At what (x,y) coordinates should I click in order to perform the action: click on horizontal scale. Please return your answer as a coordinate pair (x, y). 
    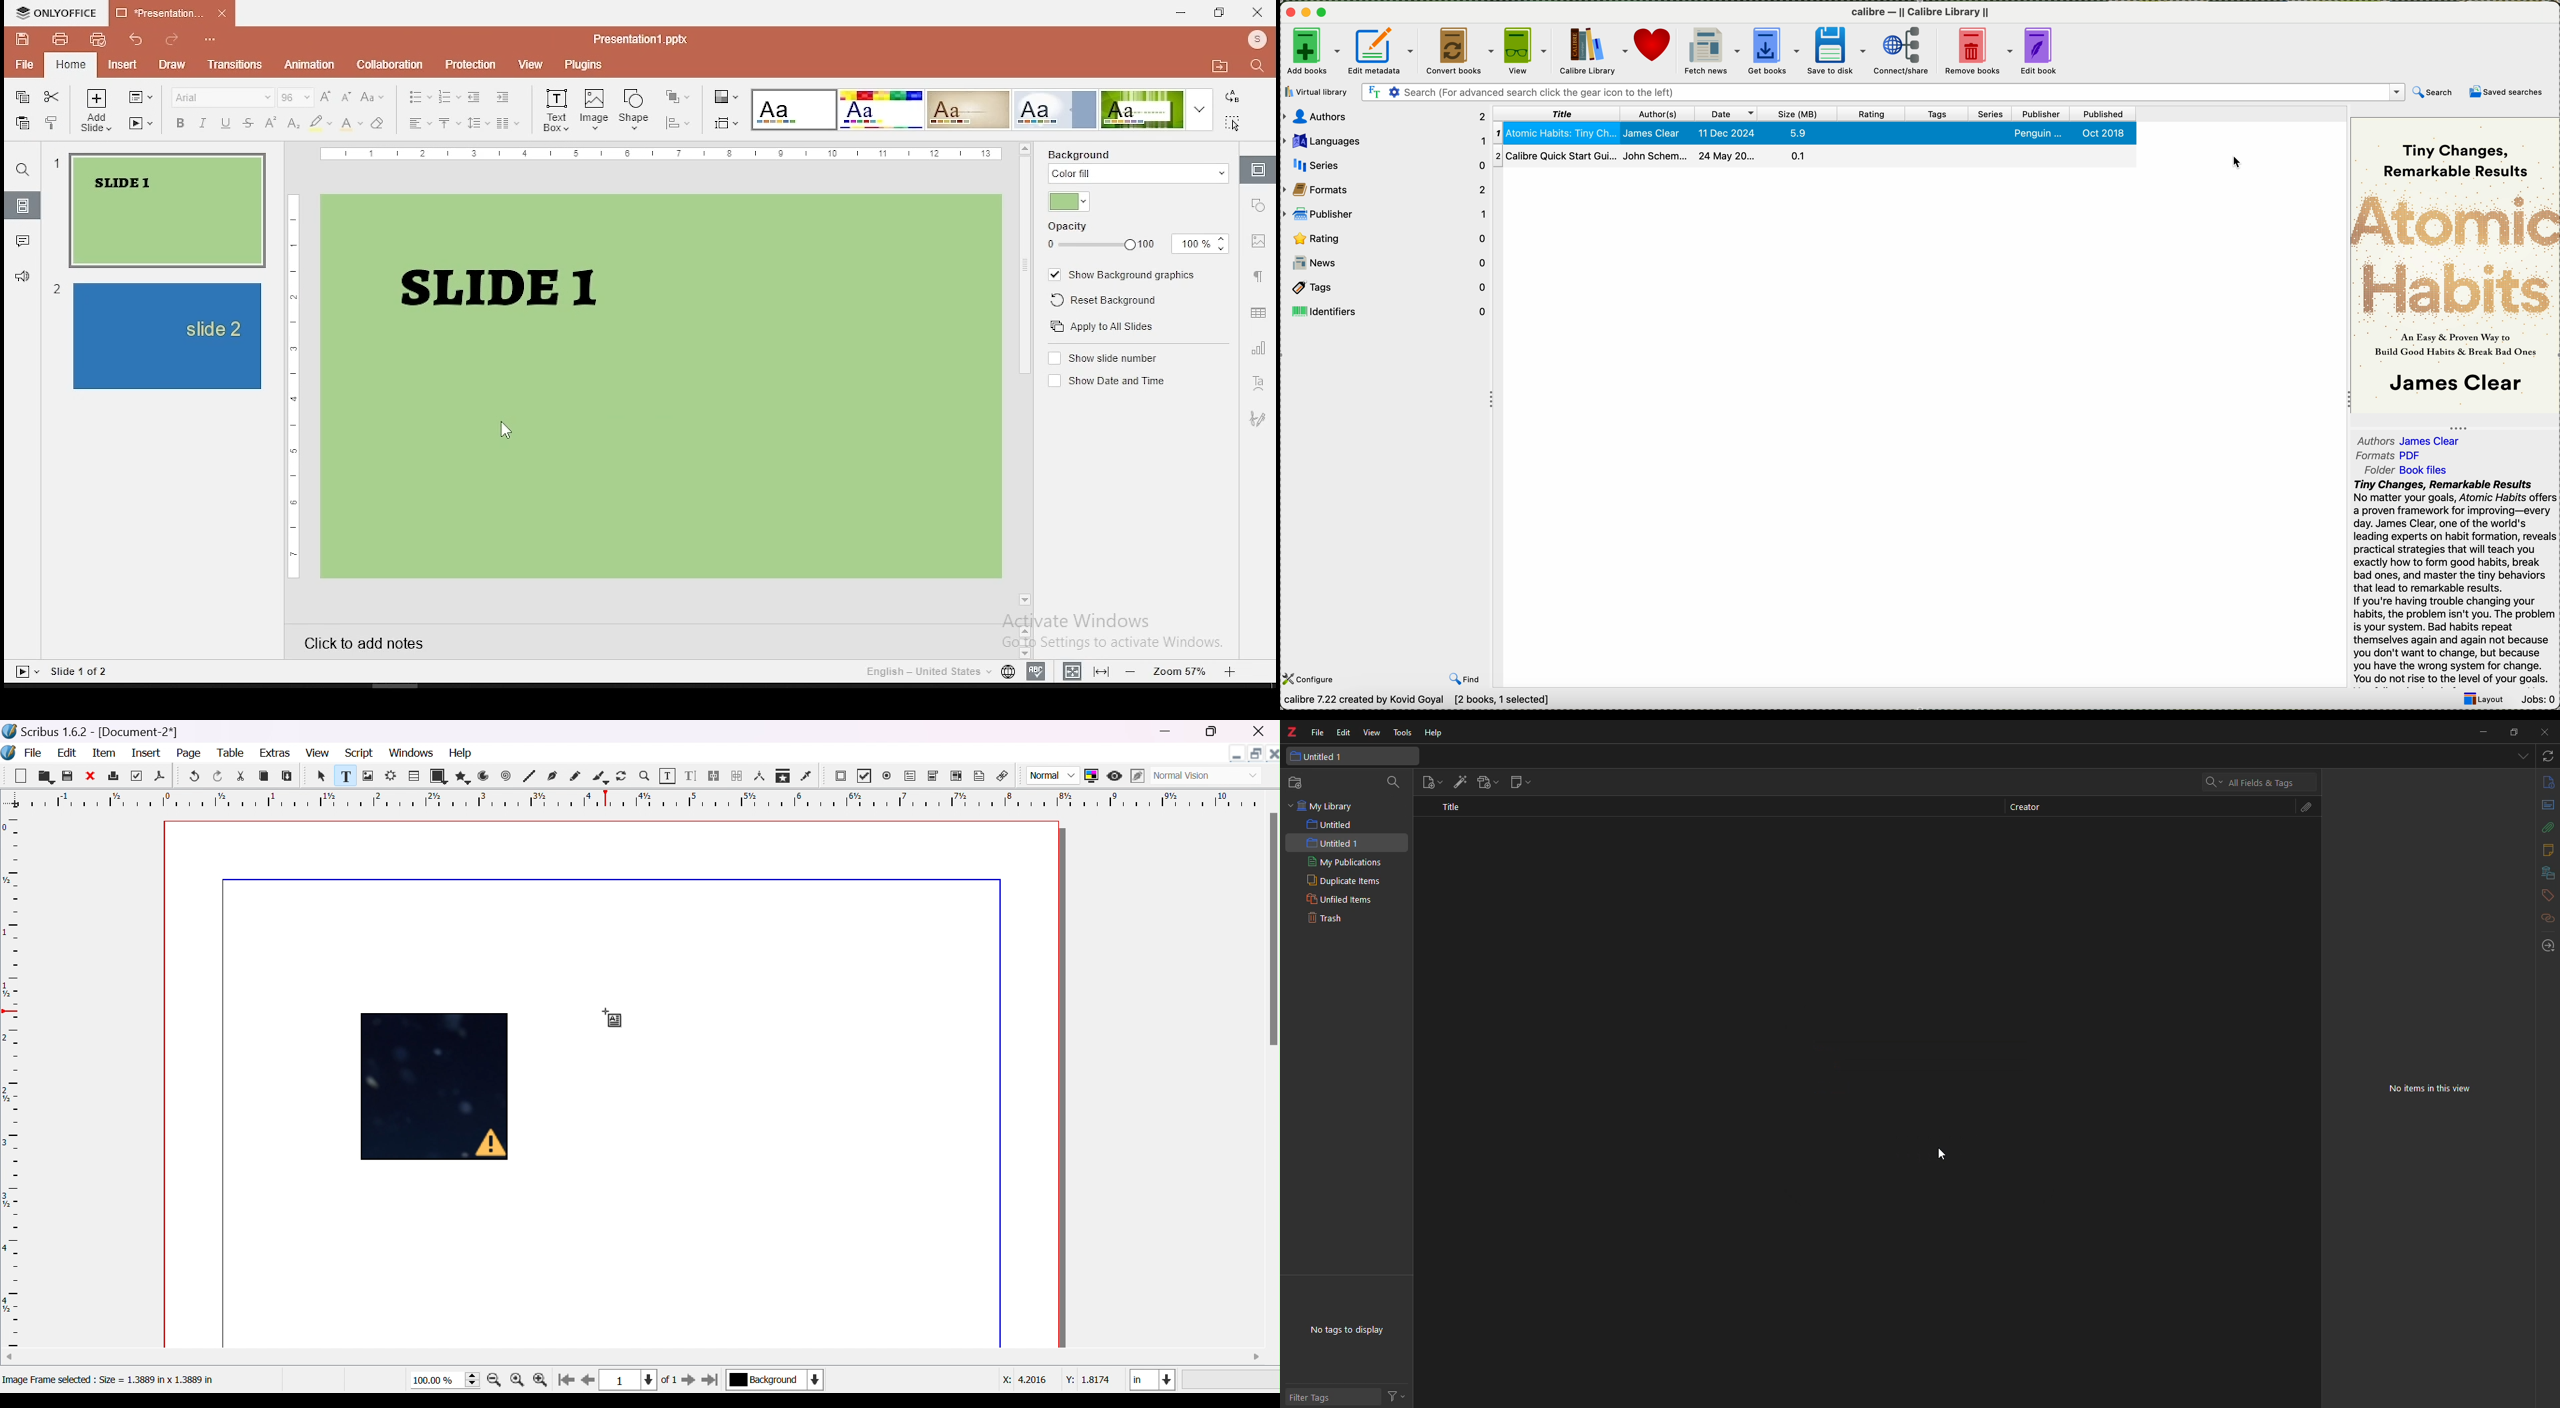
    Looking at the image, I should click on (662, 153).